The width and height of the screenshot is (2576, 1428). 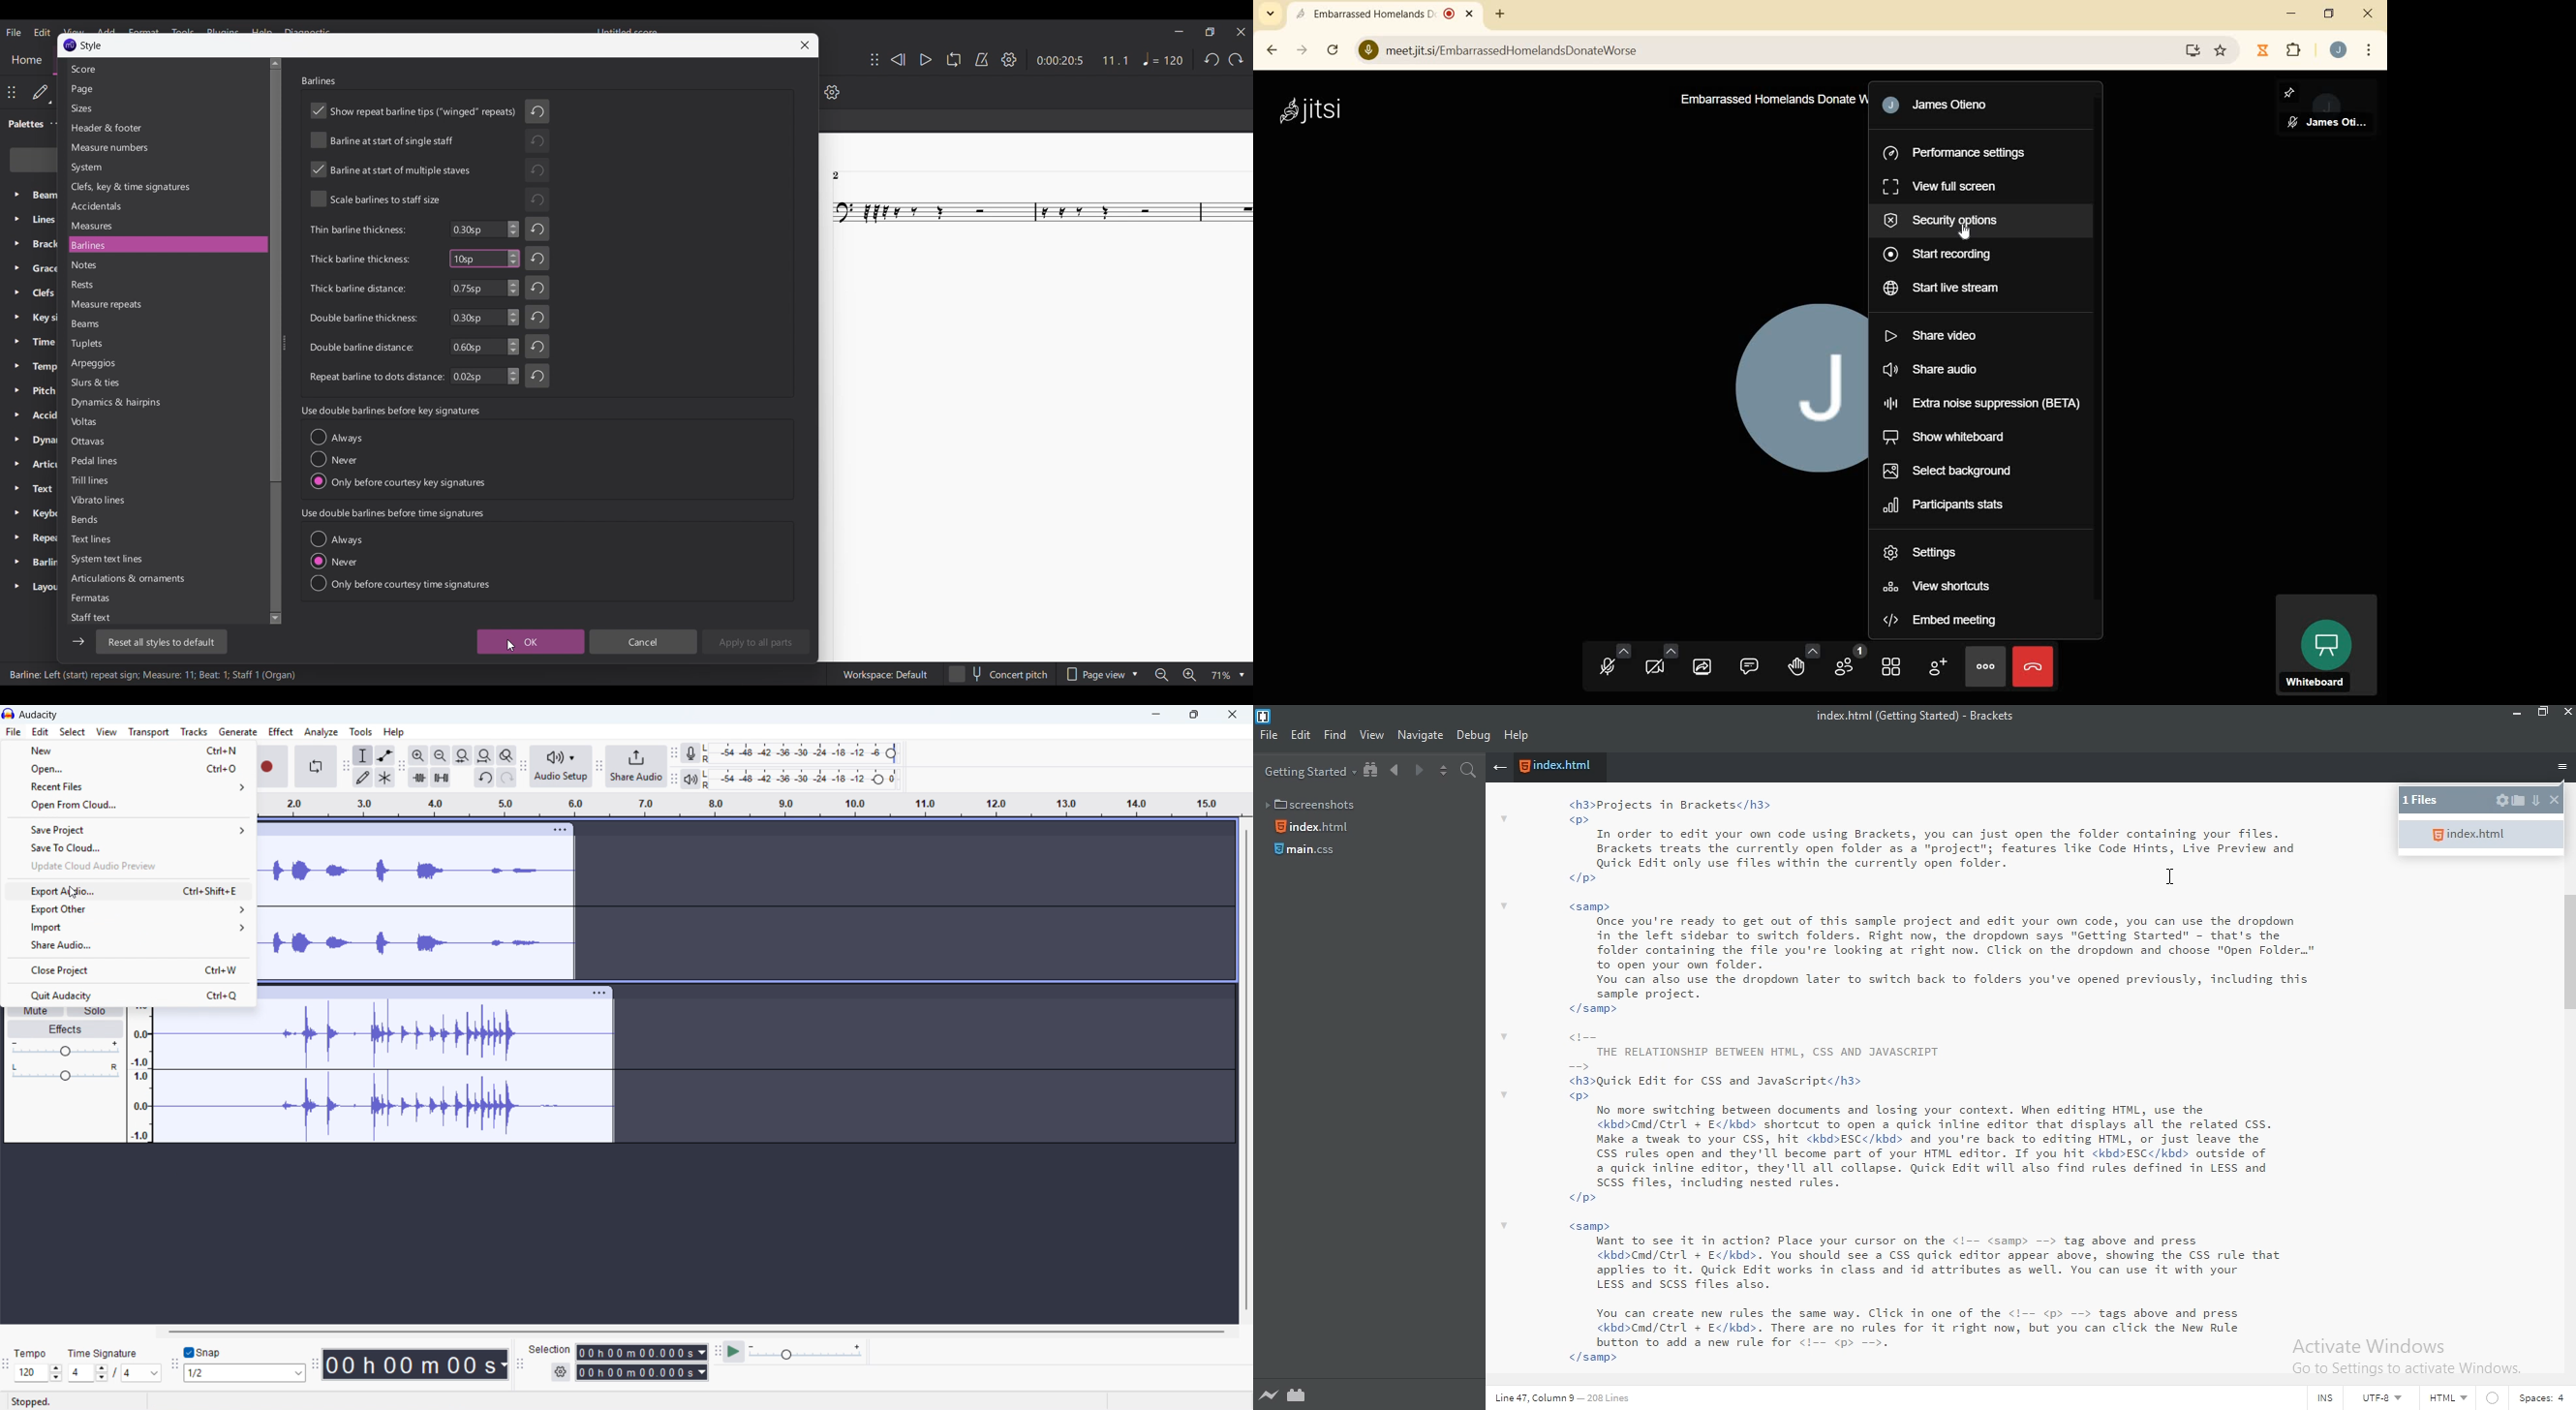 What do you see at coordinates (127, 866) in the screenshot?
I see `Update cloud audio preview ` at bounding box center [127, 866].